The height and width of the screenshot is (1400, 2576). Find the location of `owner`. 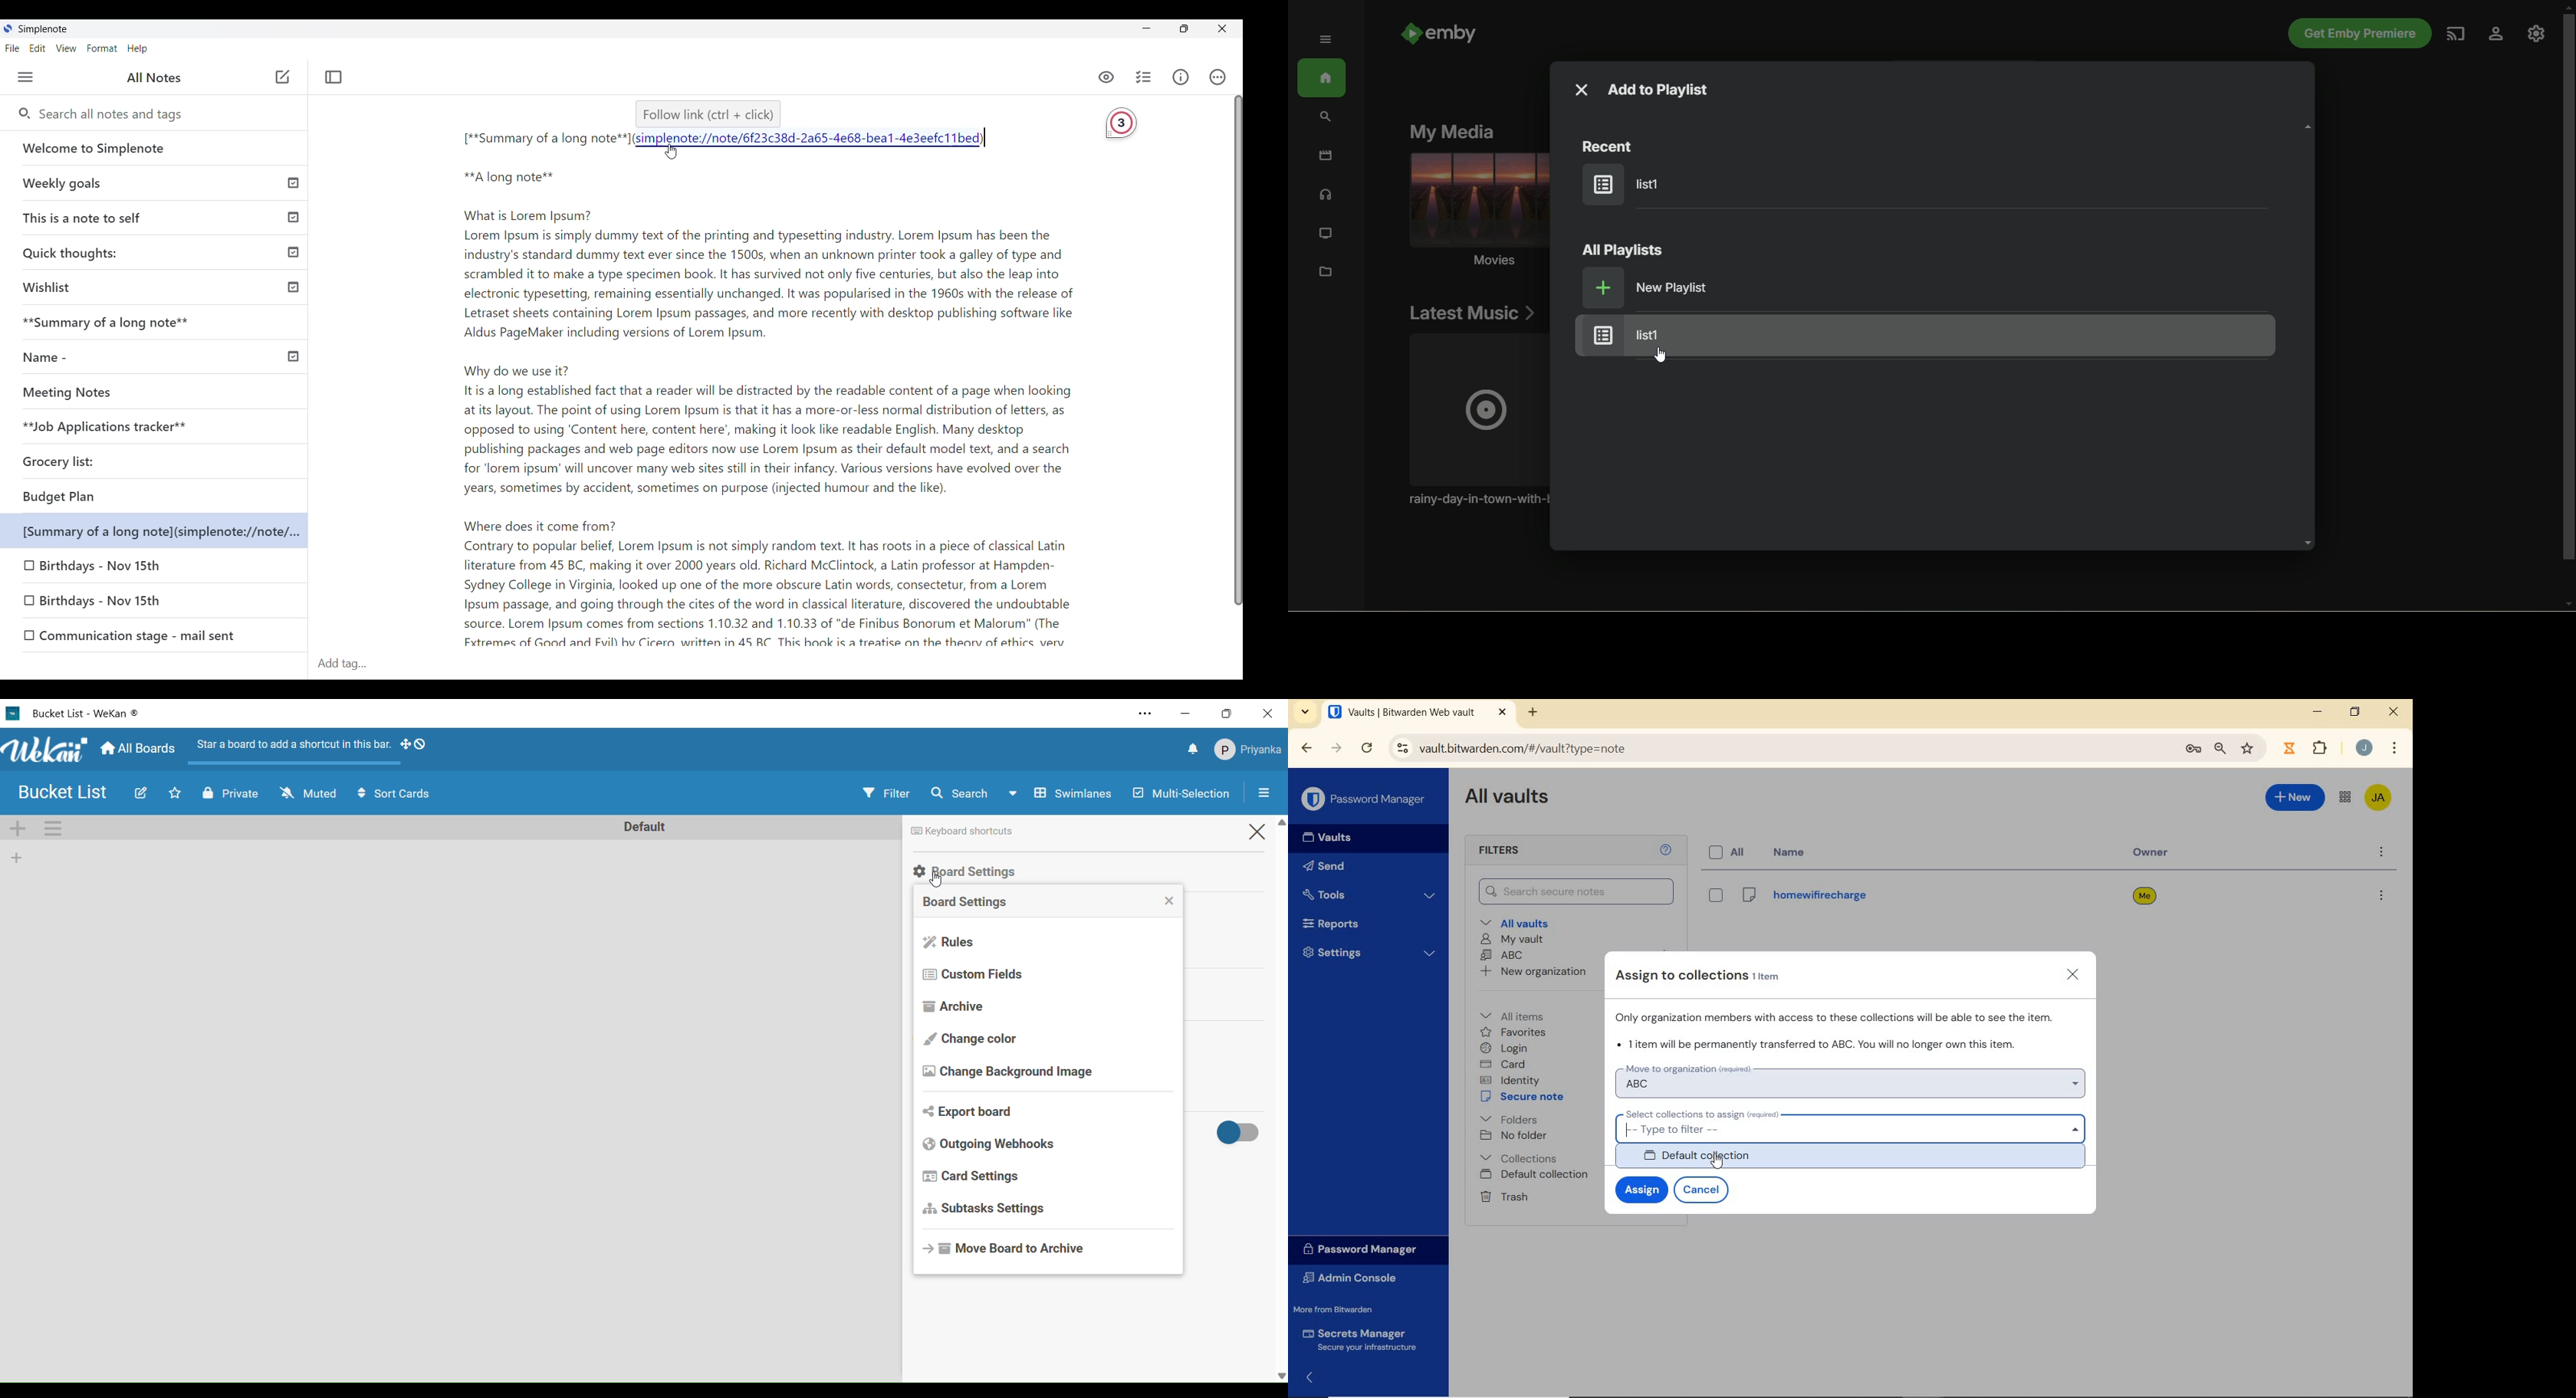

owner is located at coordinates (2155, 854).